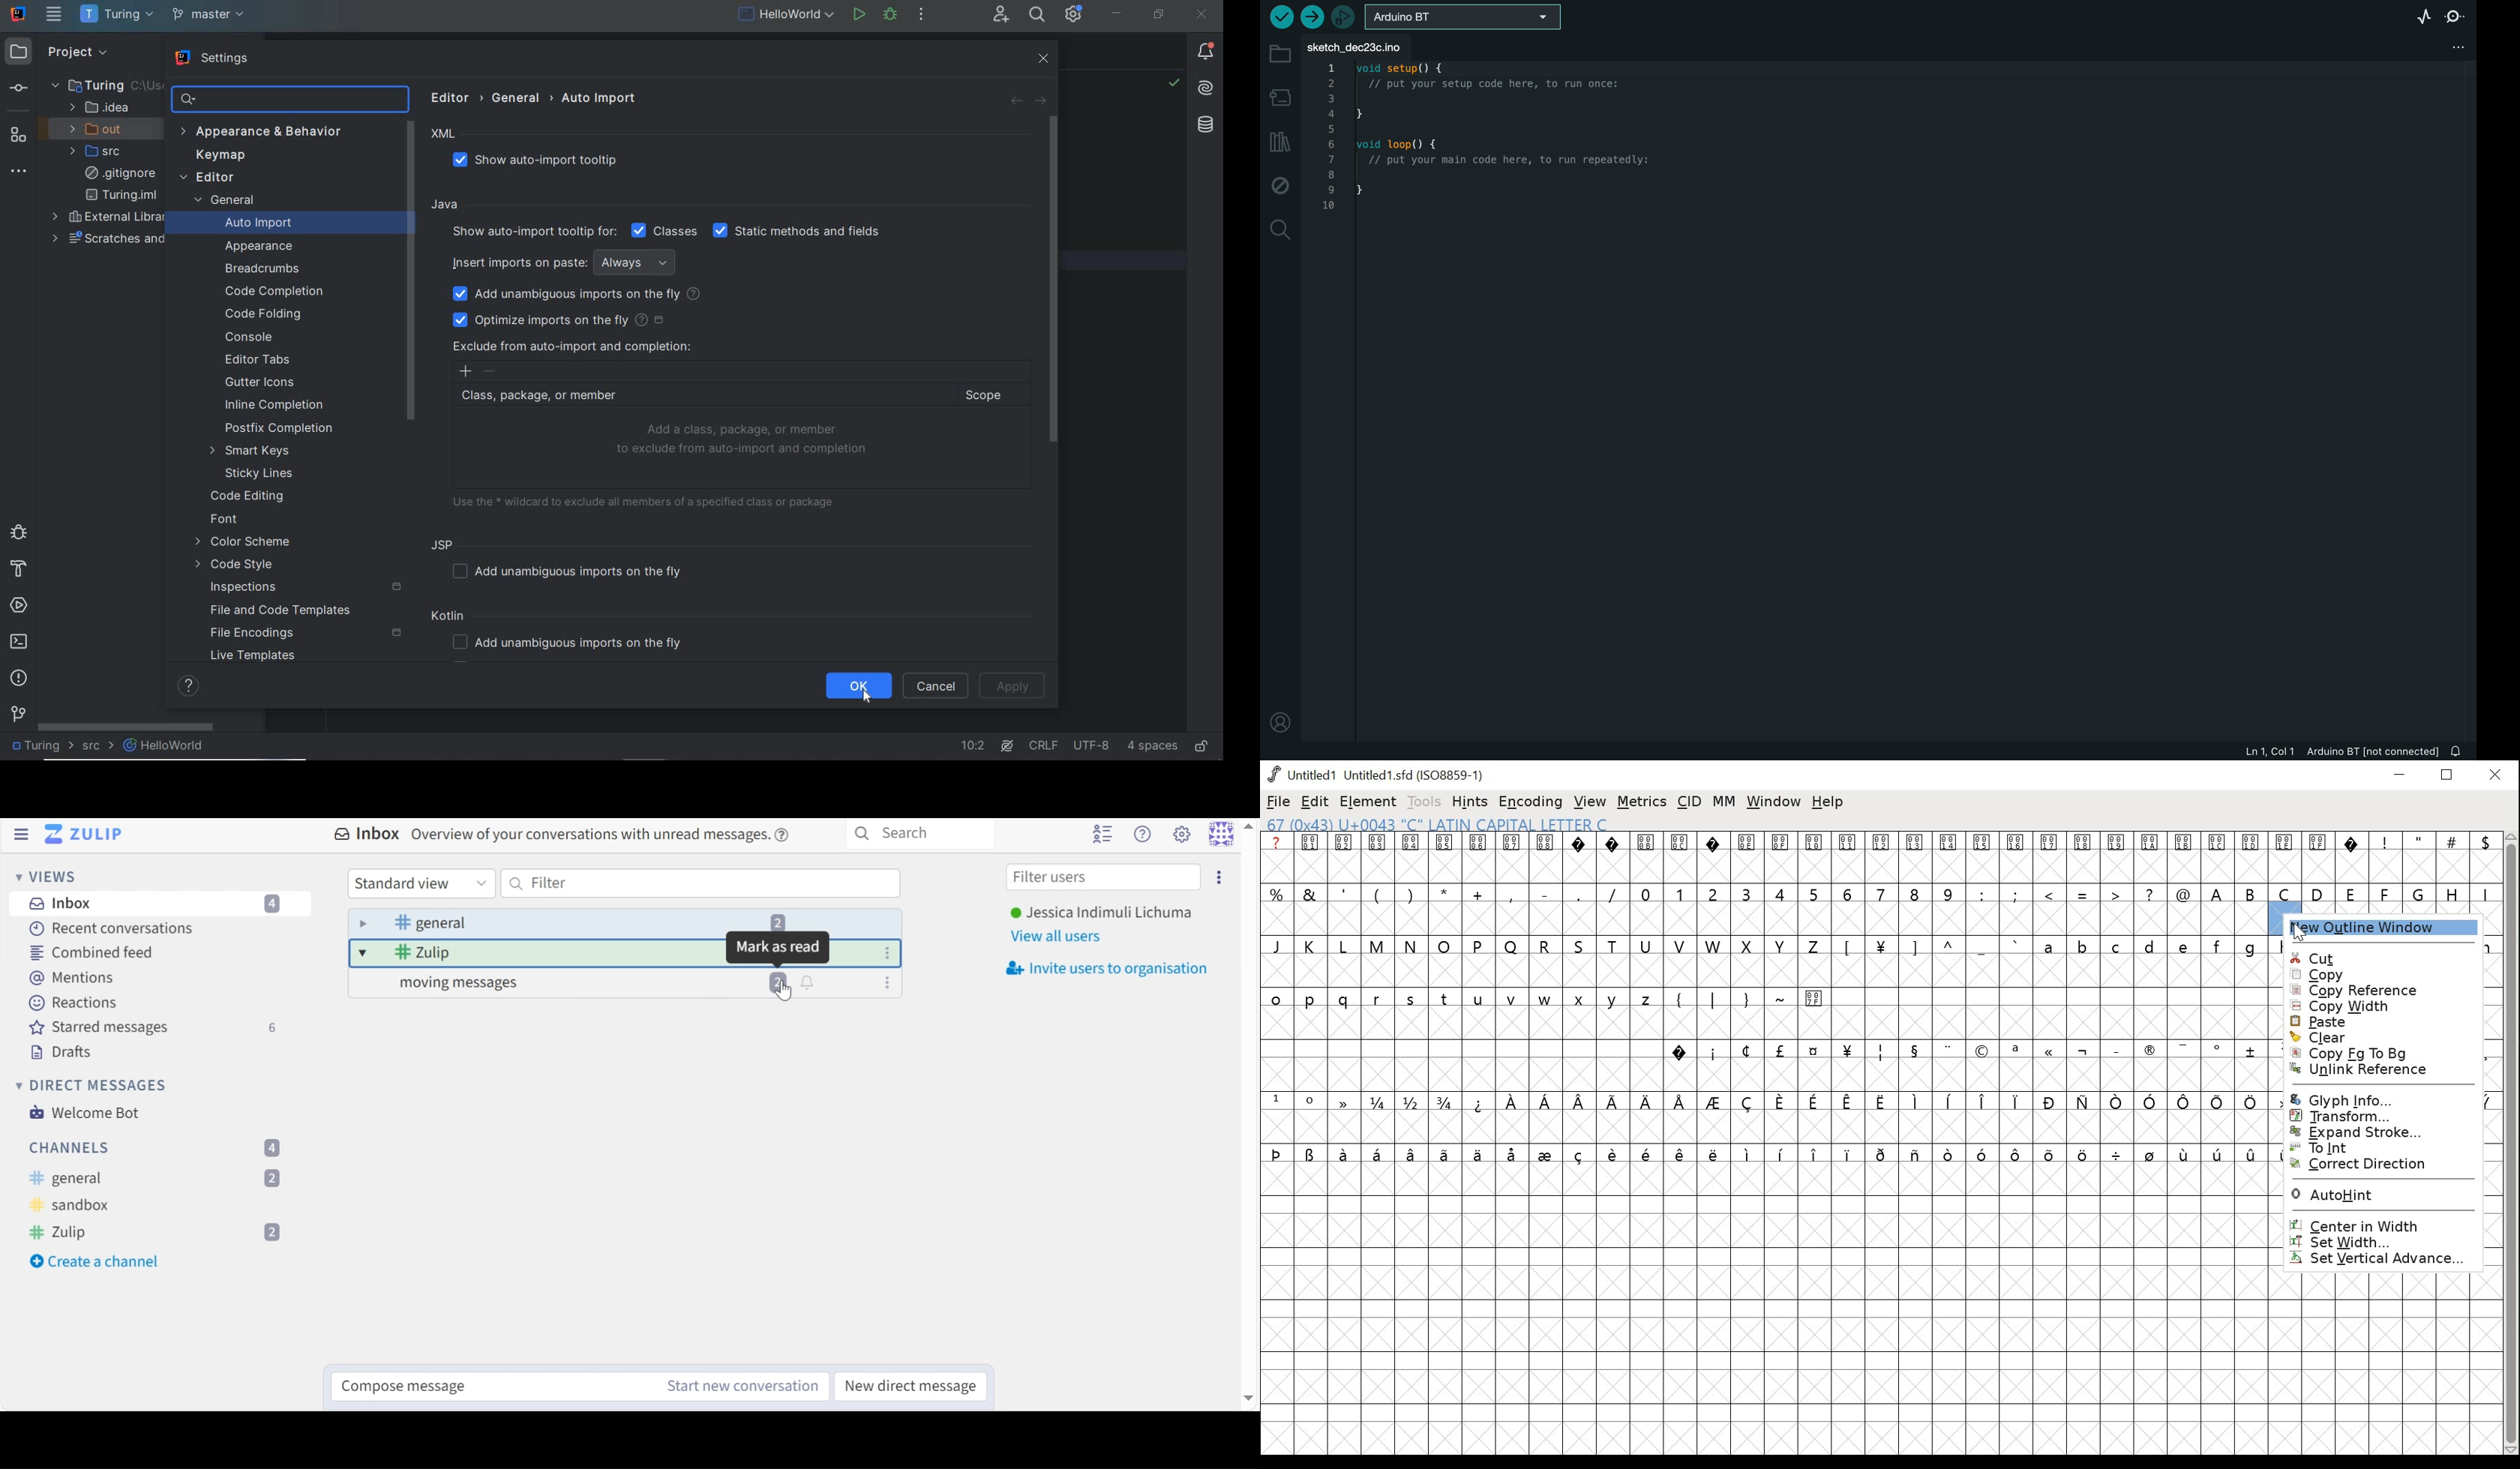 The height and width of the screenshot is (1484, 2520). I want to click on view, so click(1589, 801).